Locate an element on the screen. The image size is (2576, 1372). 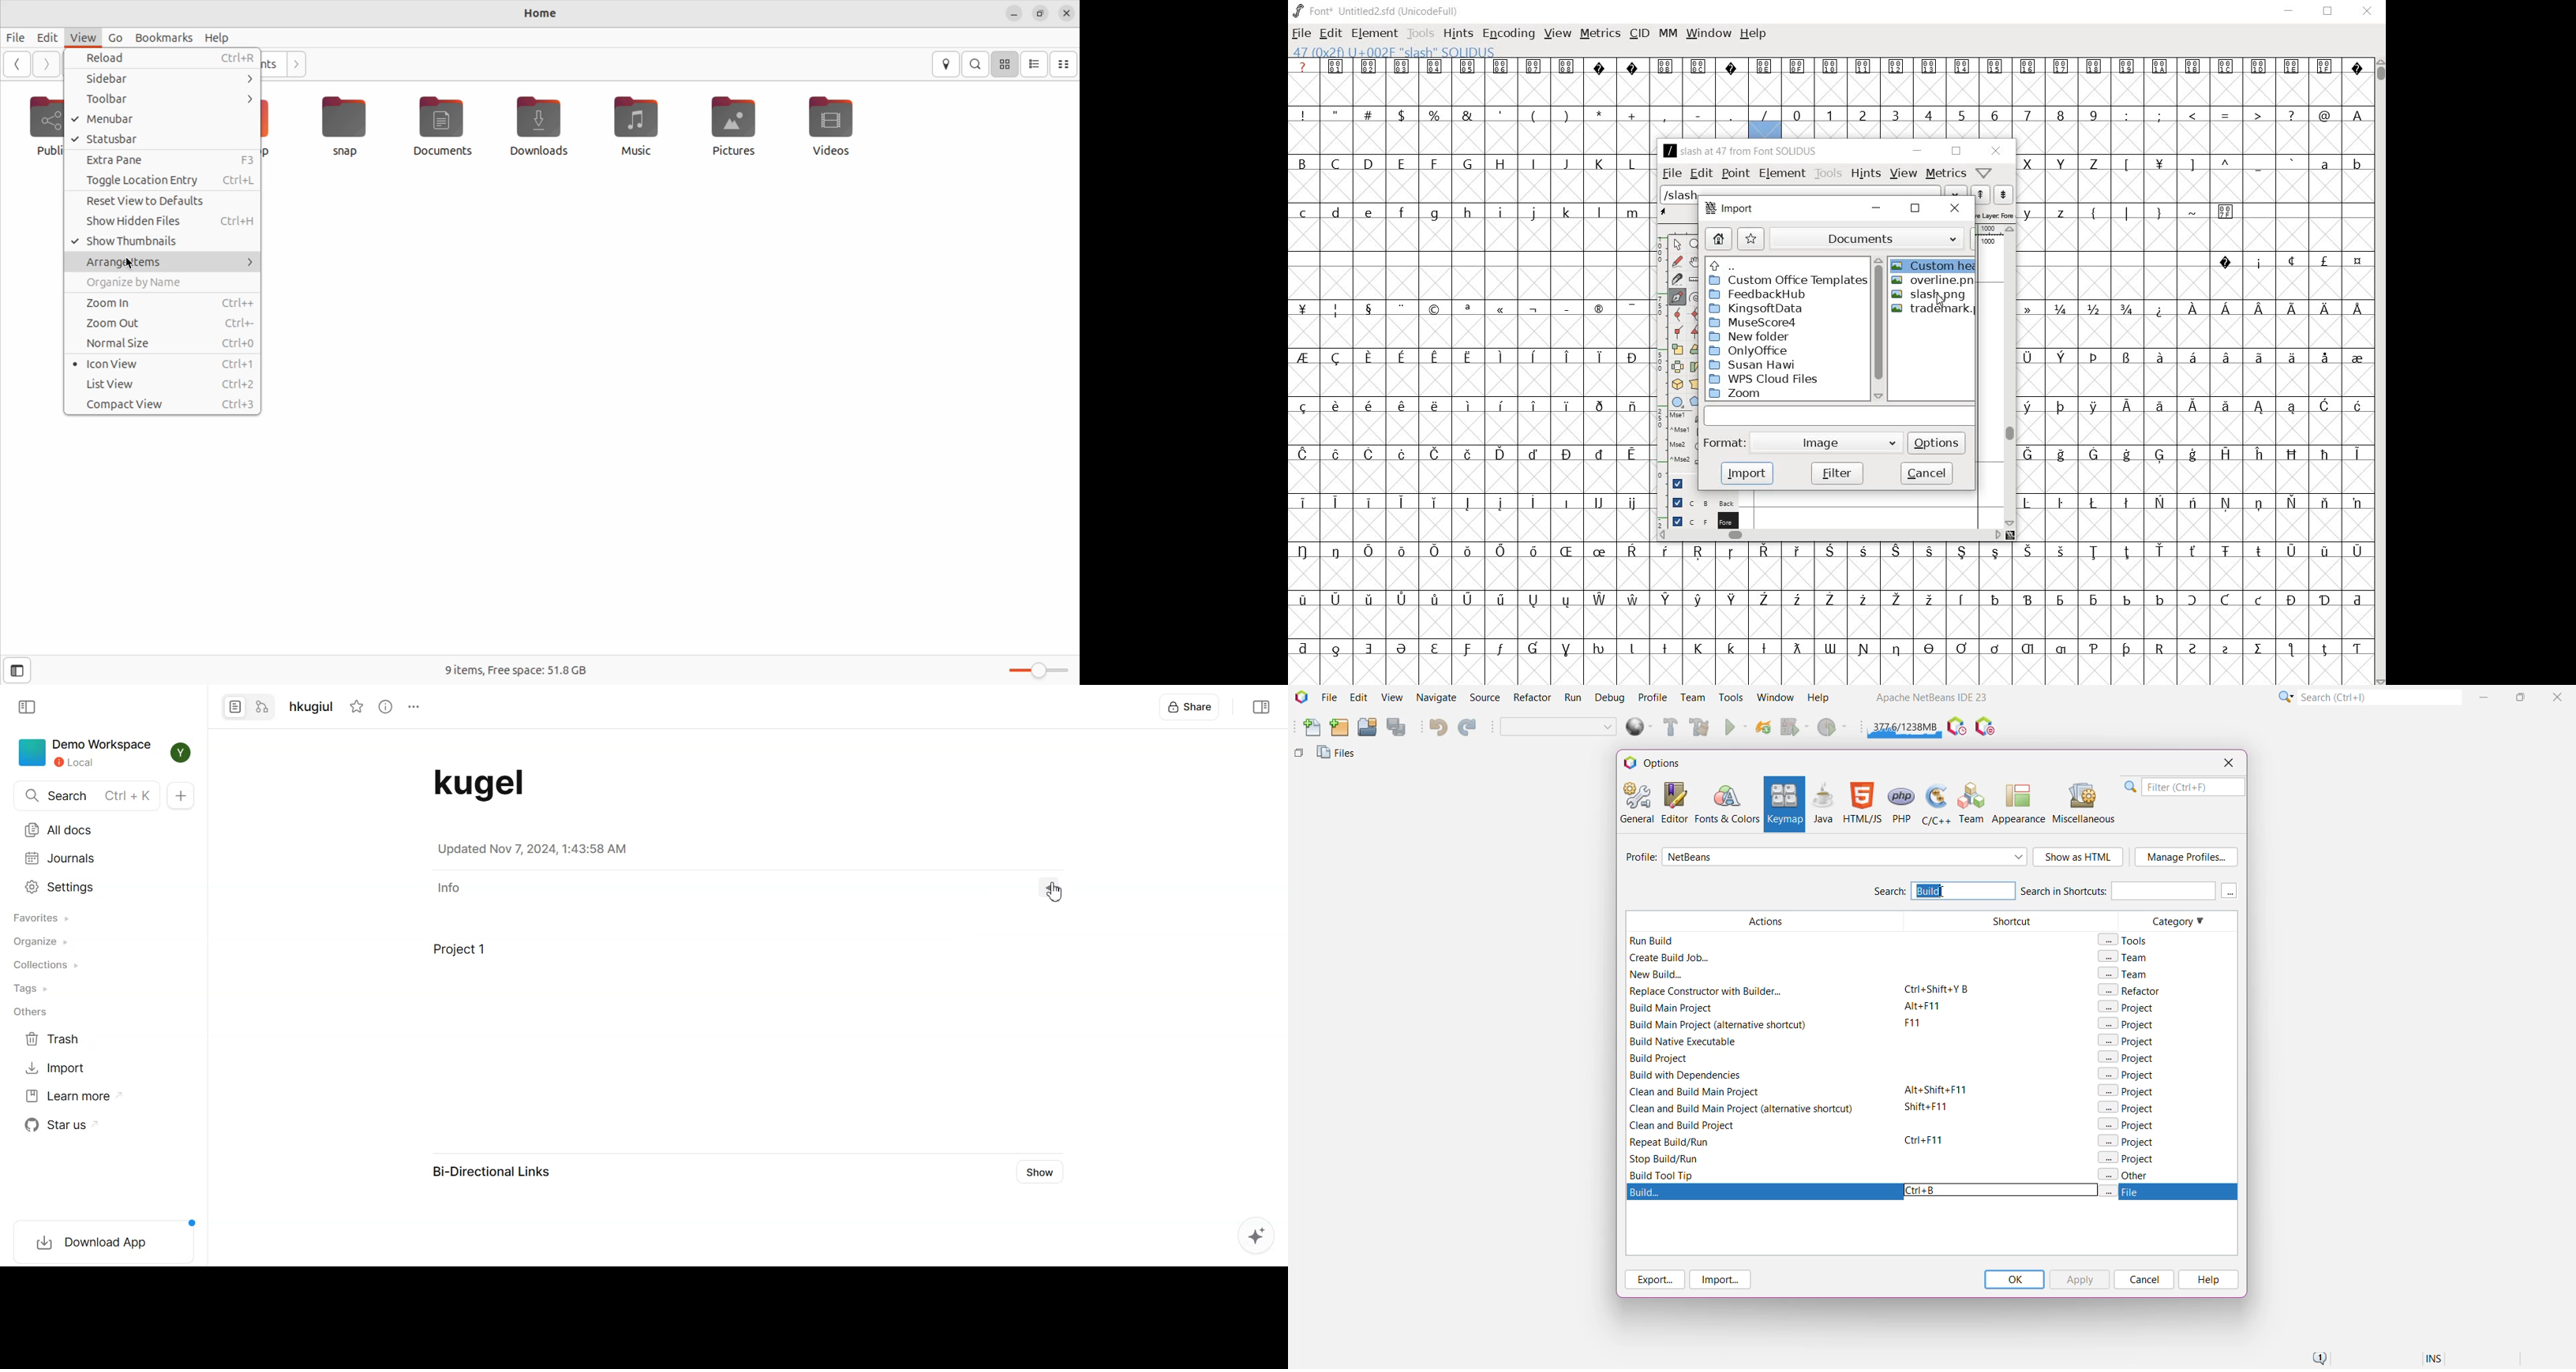
compact view is located at coordinates (1065, 63).